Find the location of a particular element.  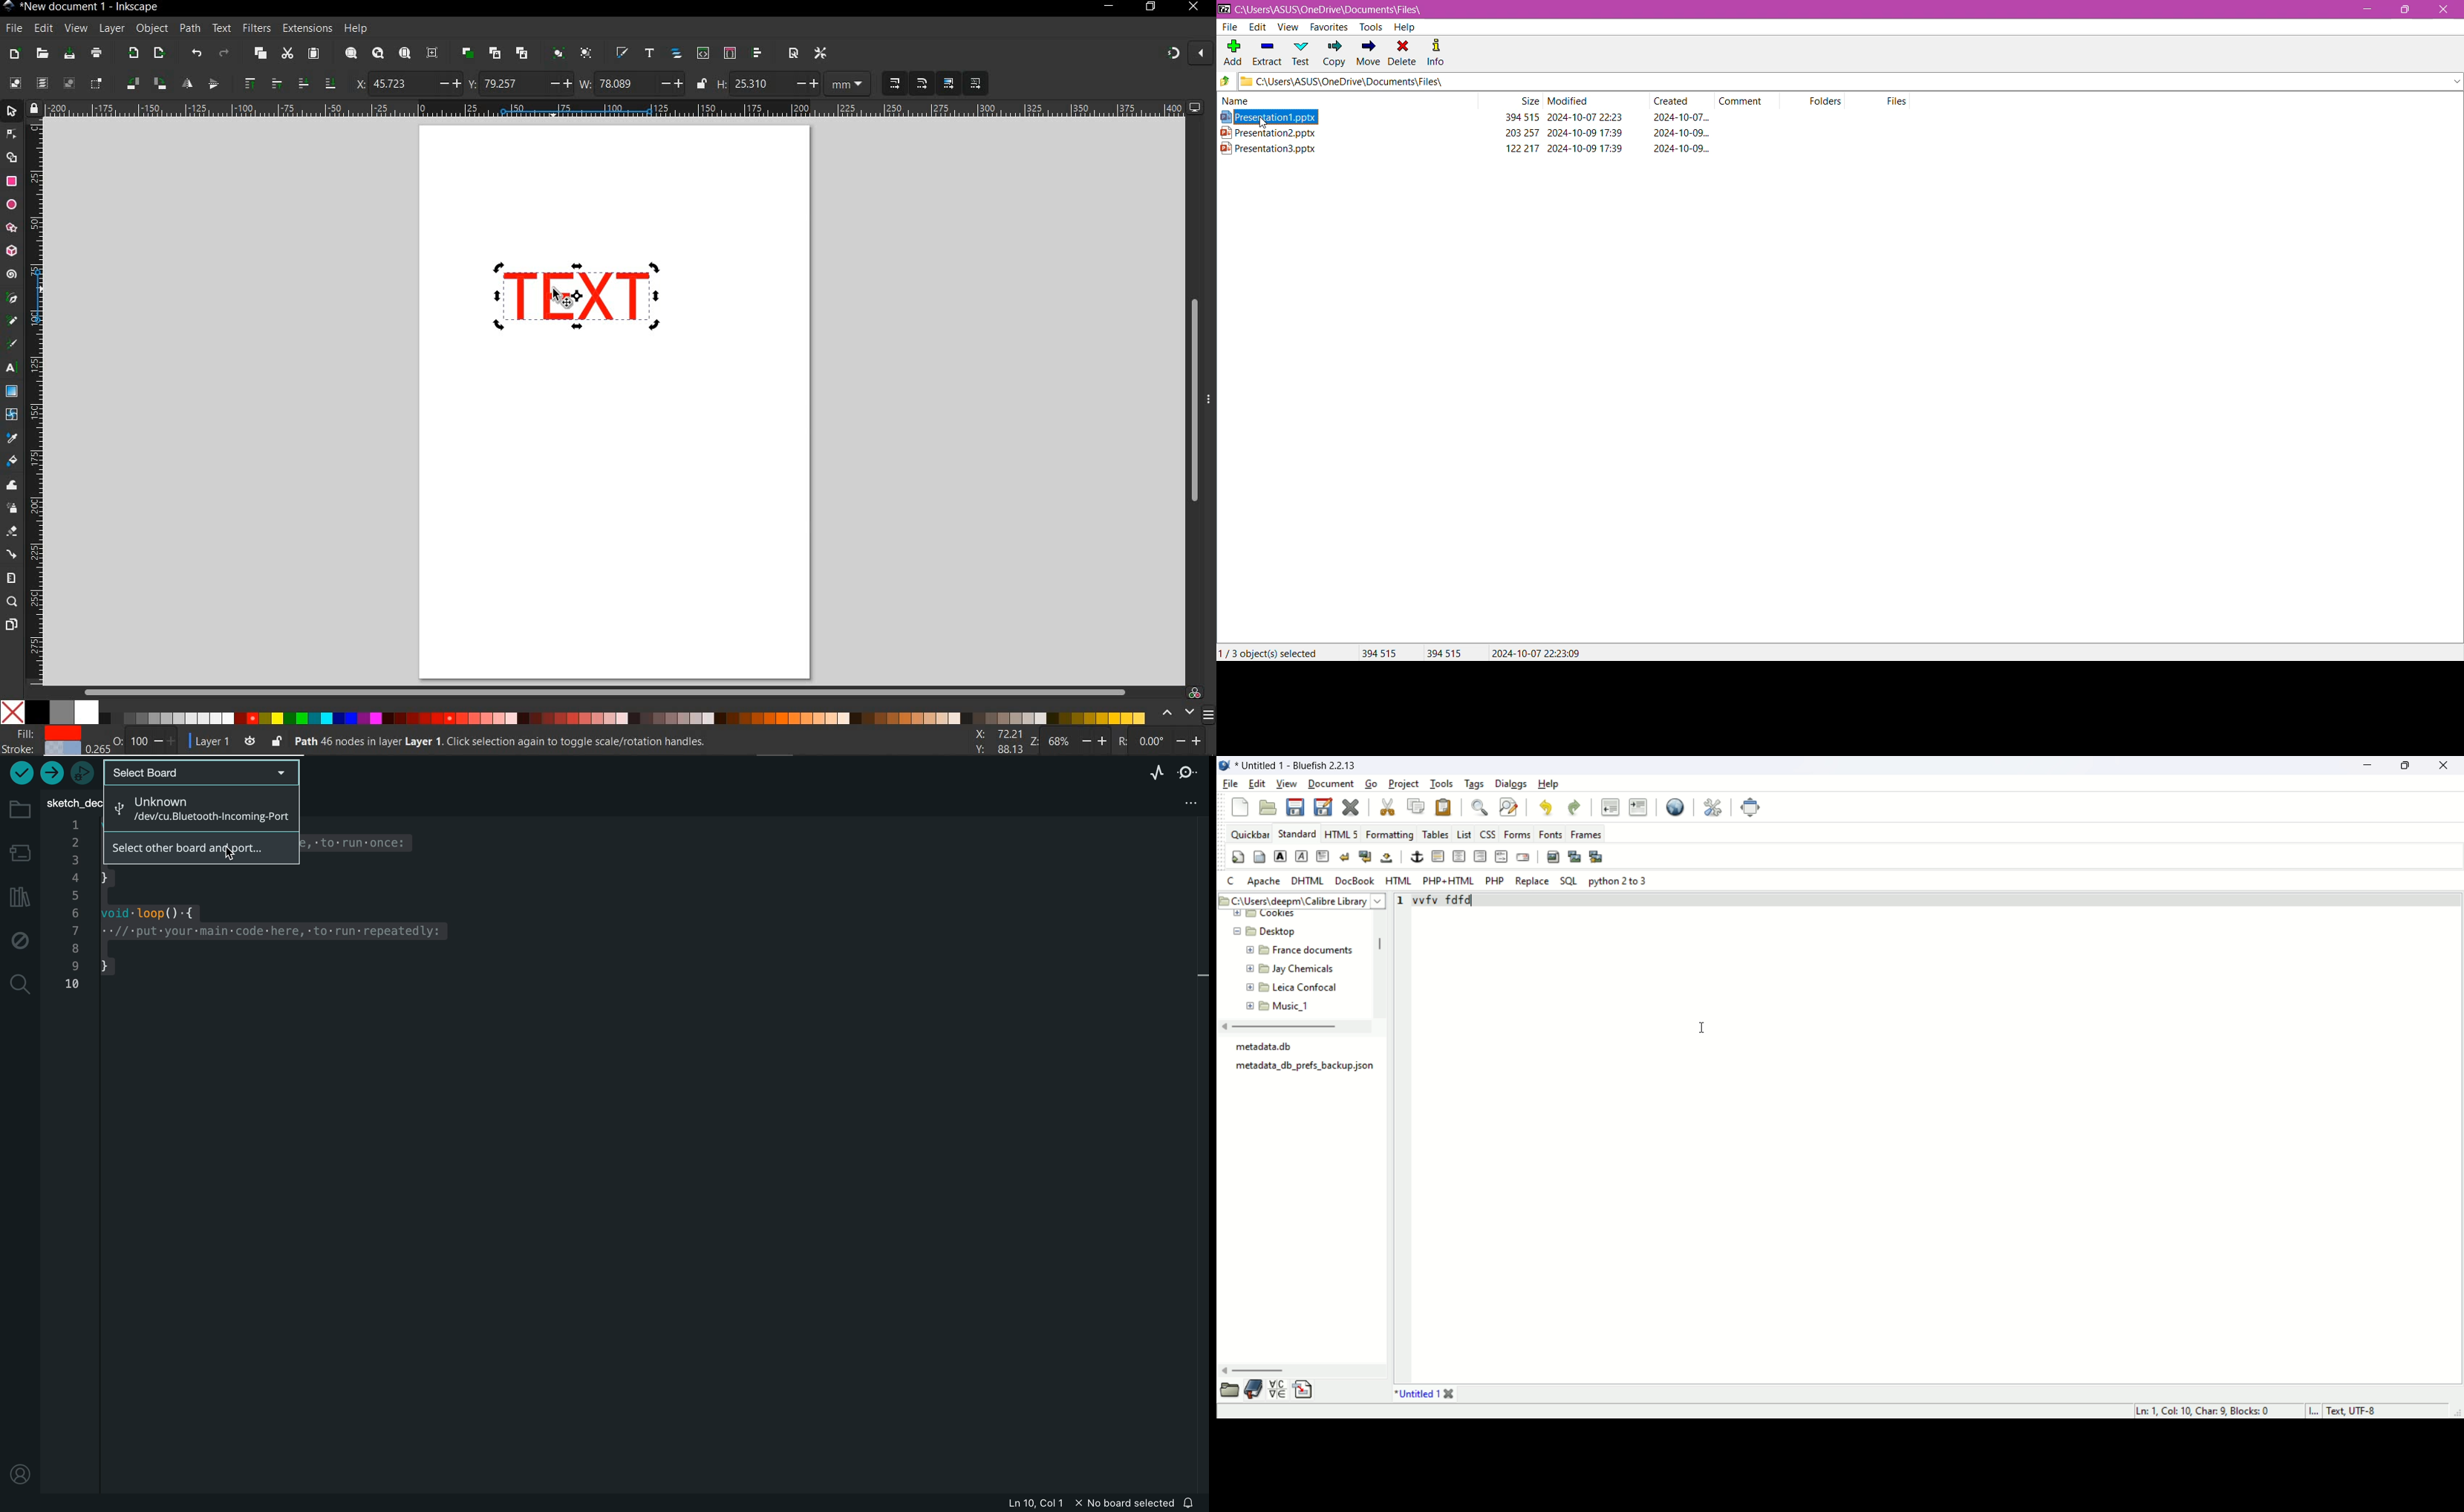

HEIGHT OF SELECTION is located at coordinates (767, 85).